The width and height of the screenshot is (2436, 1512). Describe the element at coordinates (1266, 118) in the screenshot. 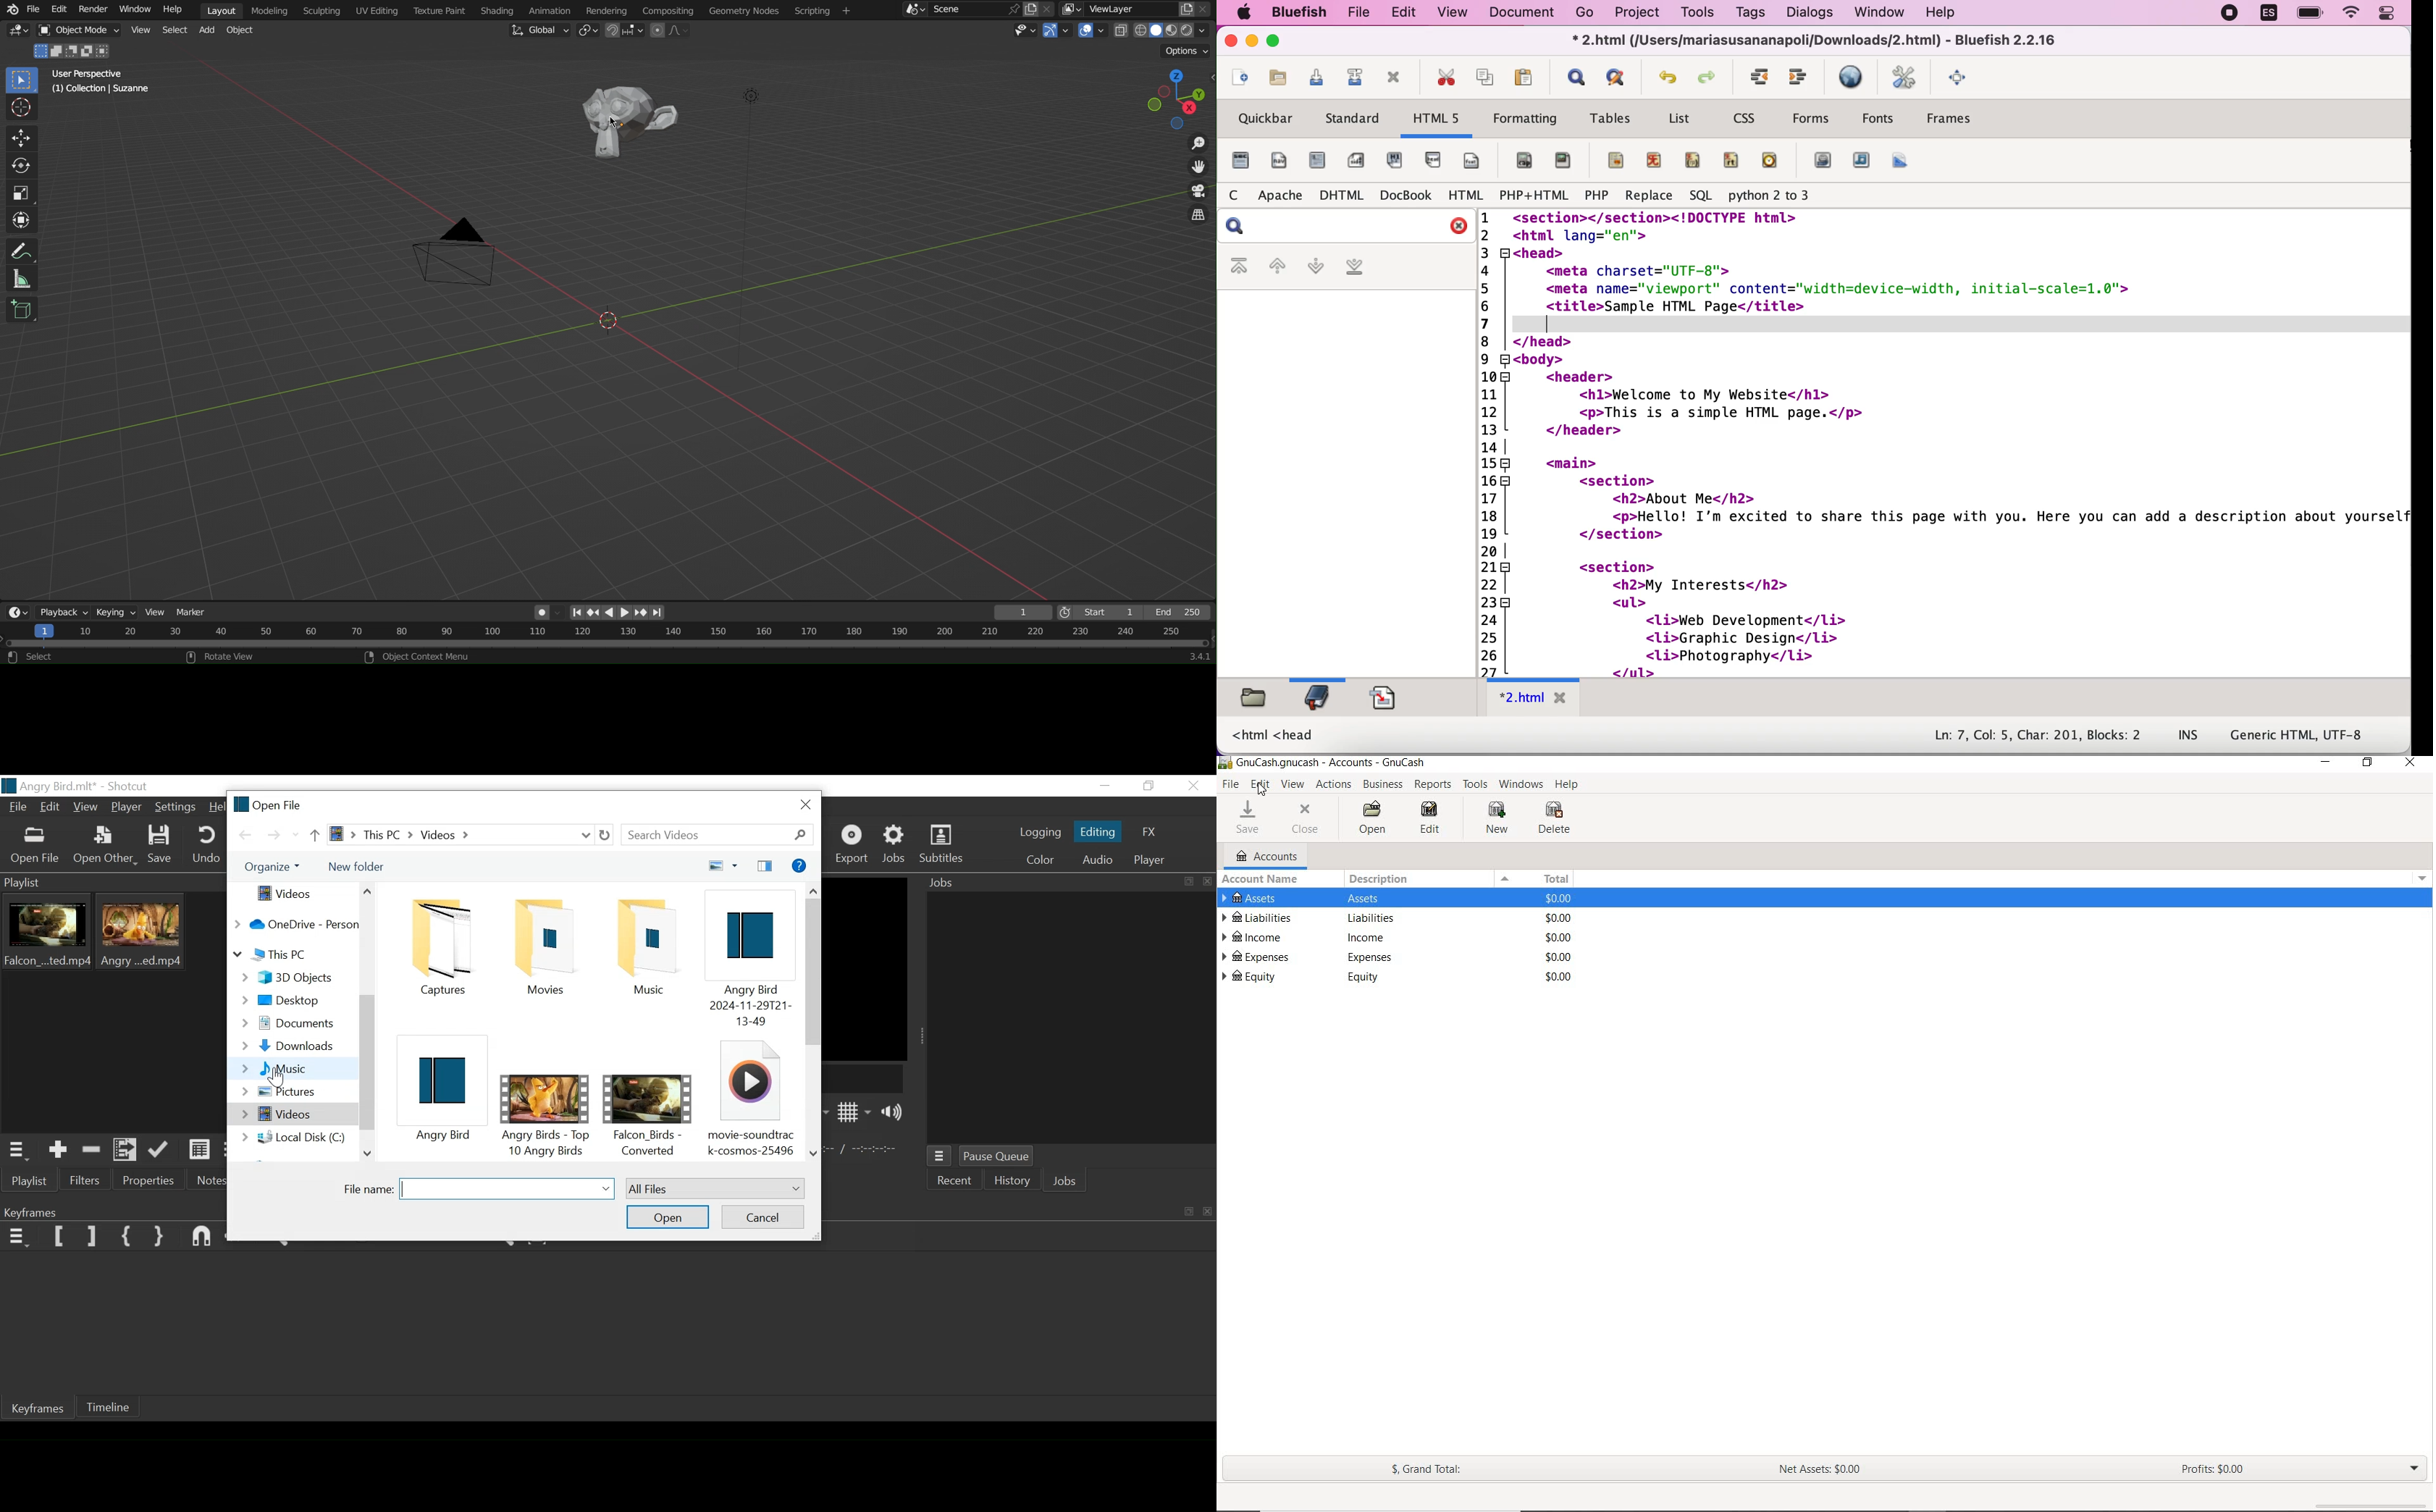

I see `quickbar` at that location.